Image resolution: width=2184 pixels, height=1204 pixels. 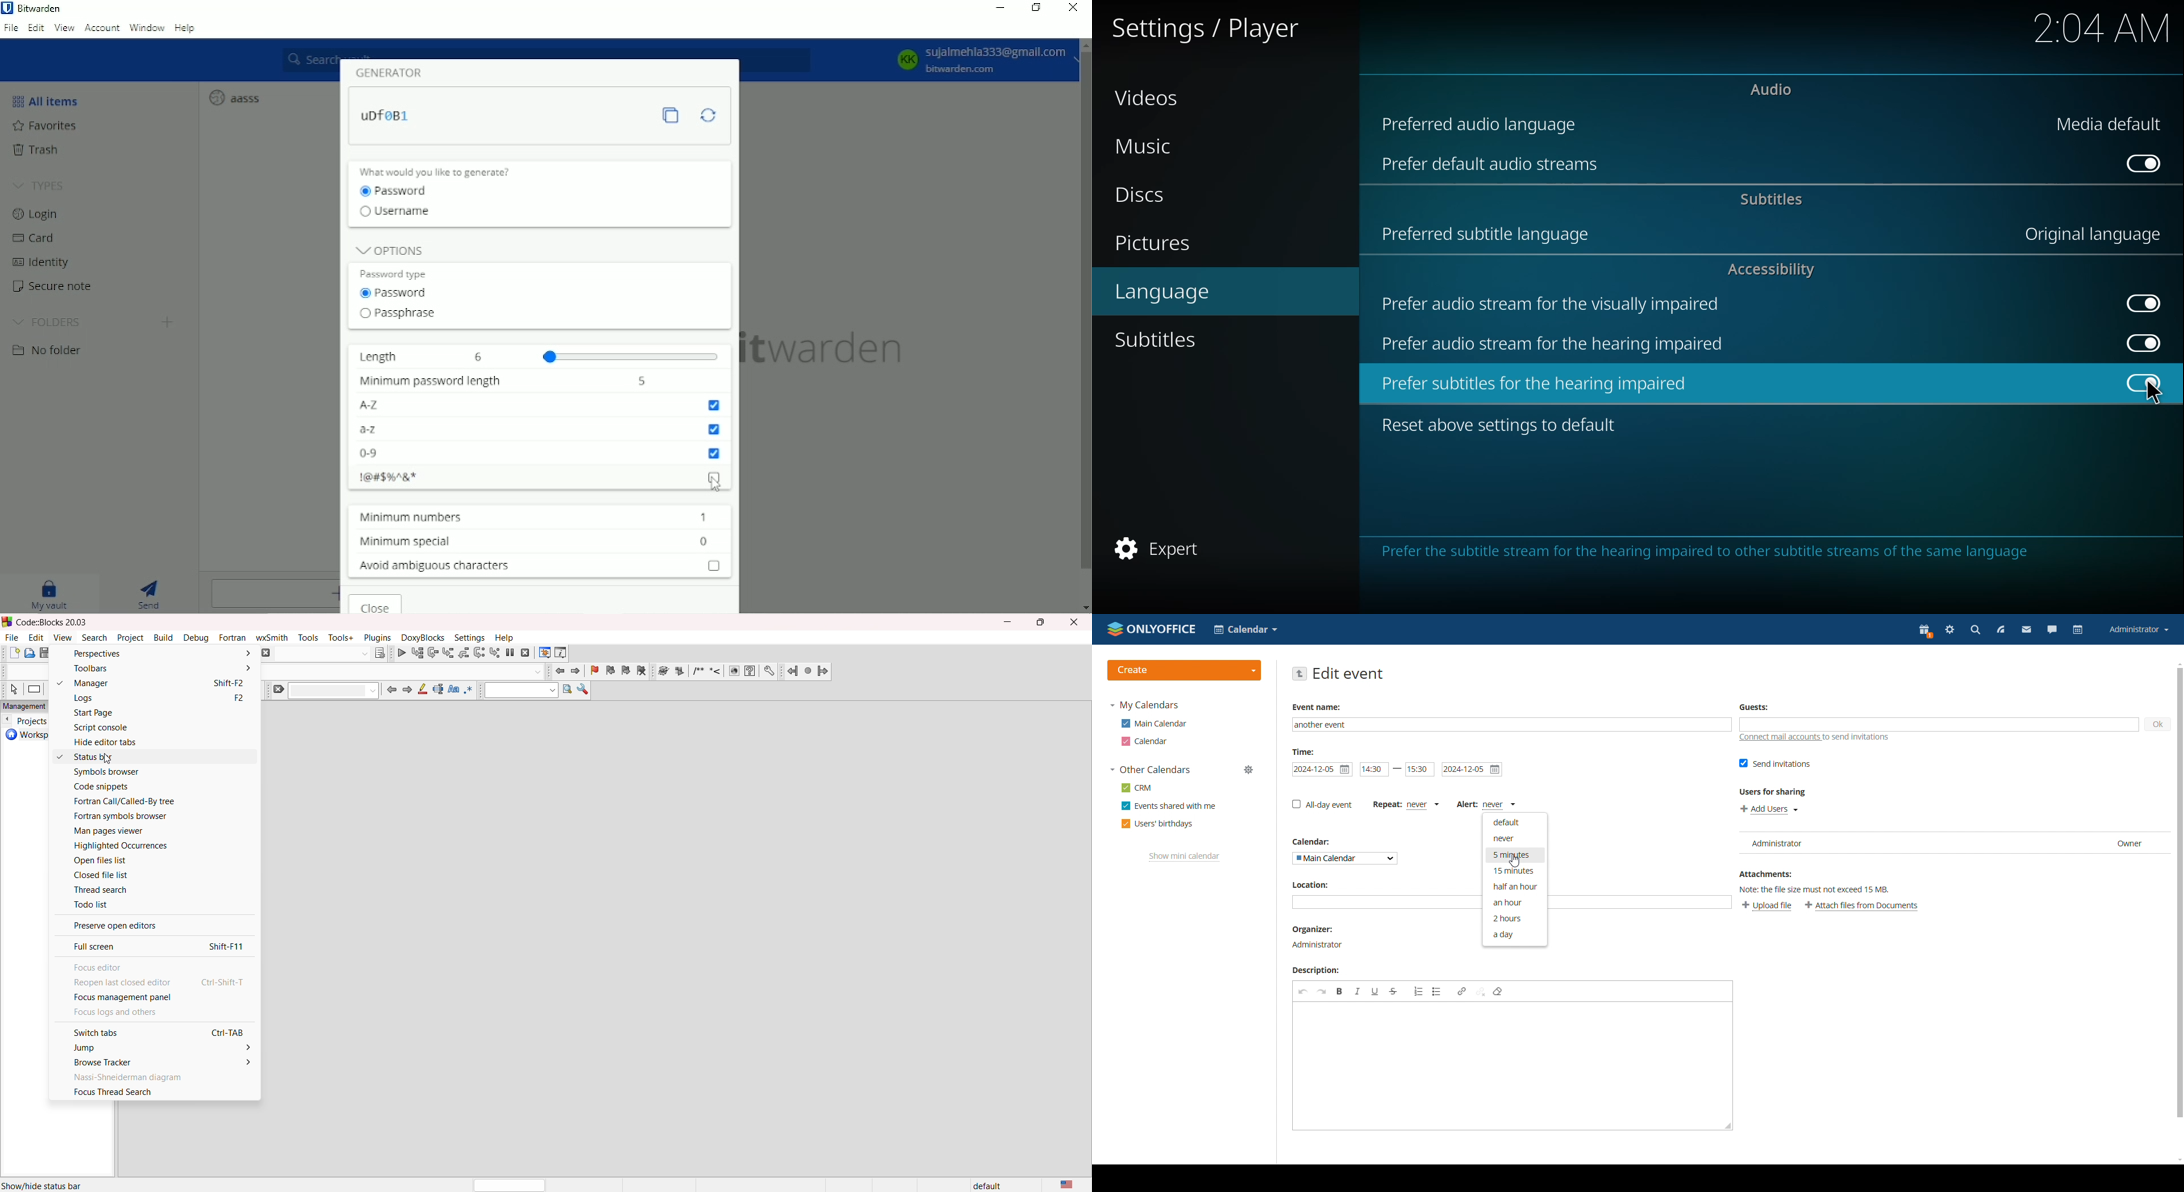 I want to click on Password radio button, so click(x=402, y=192).